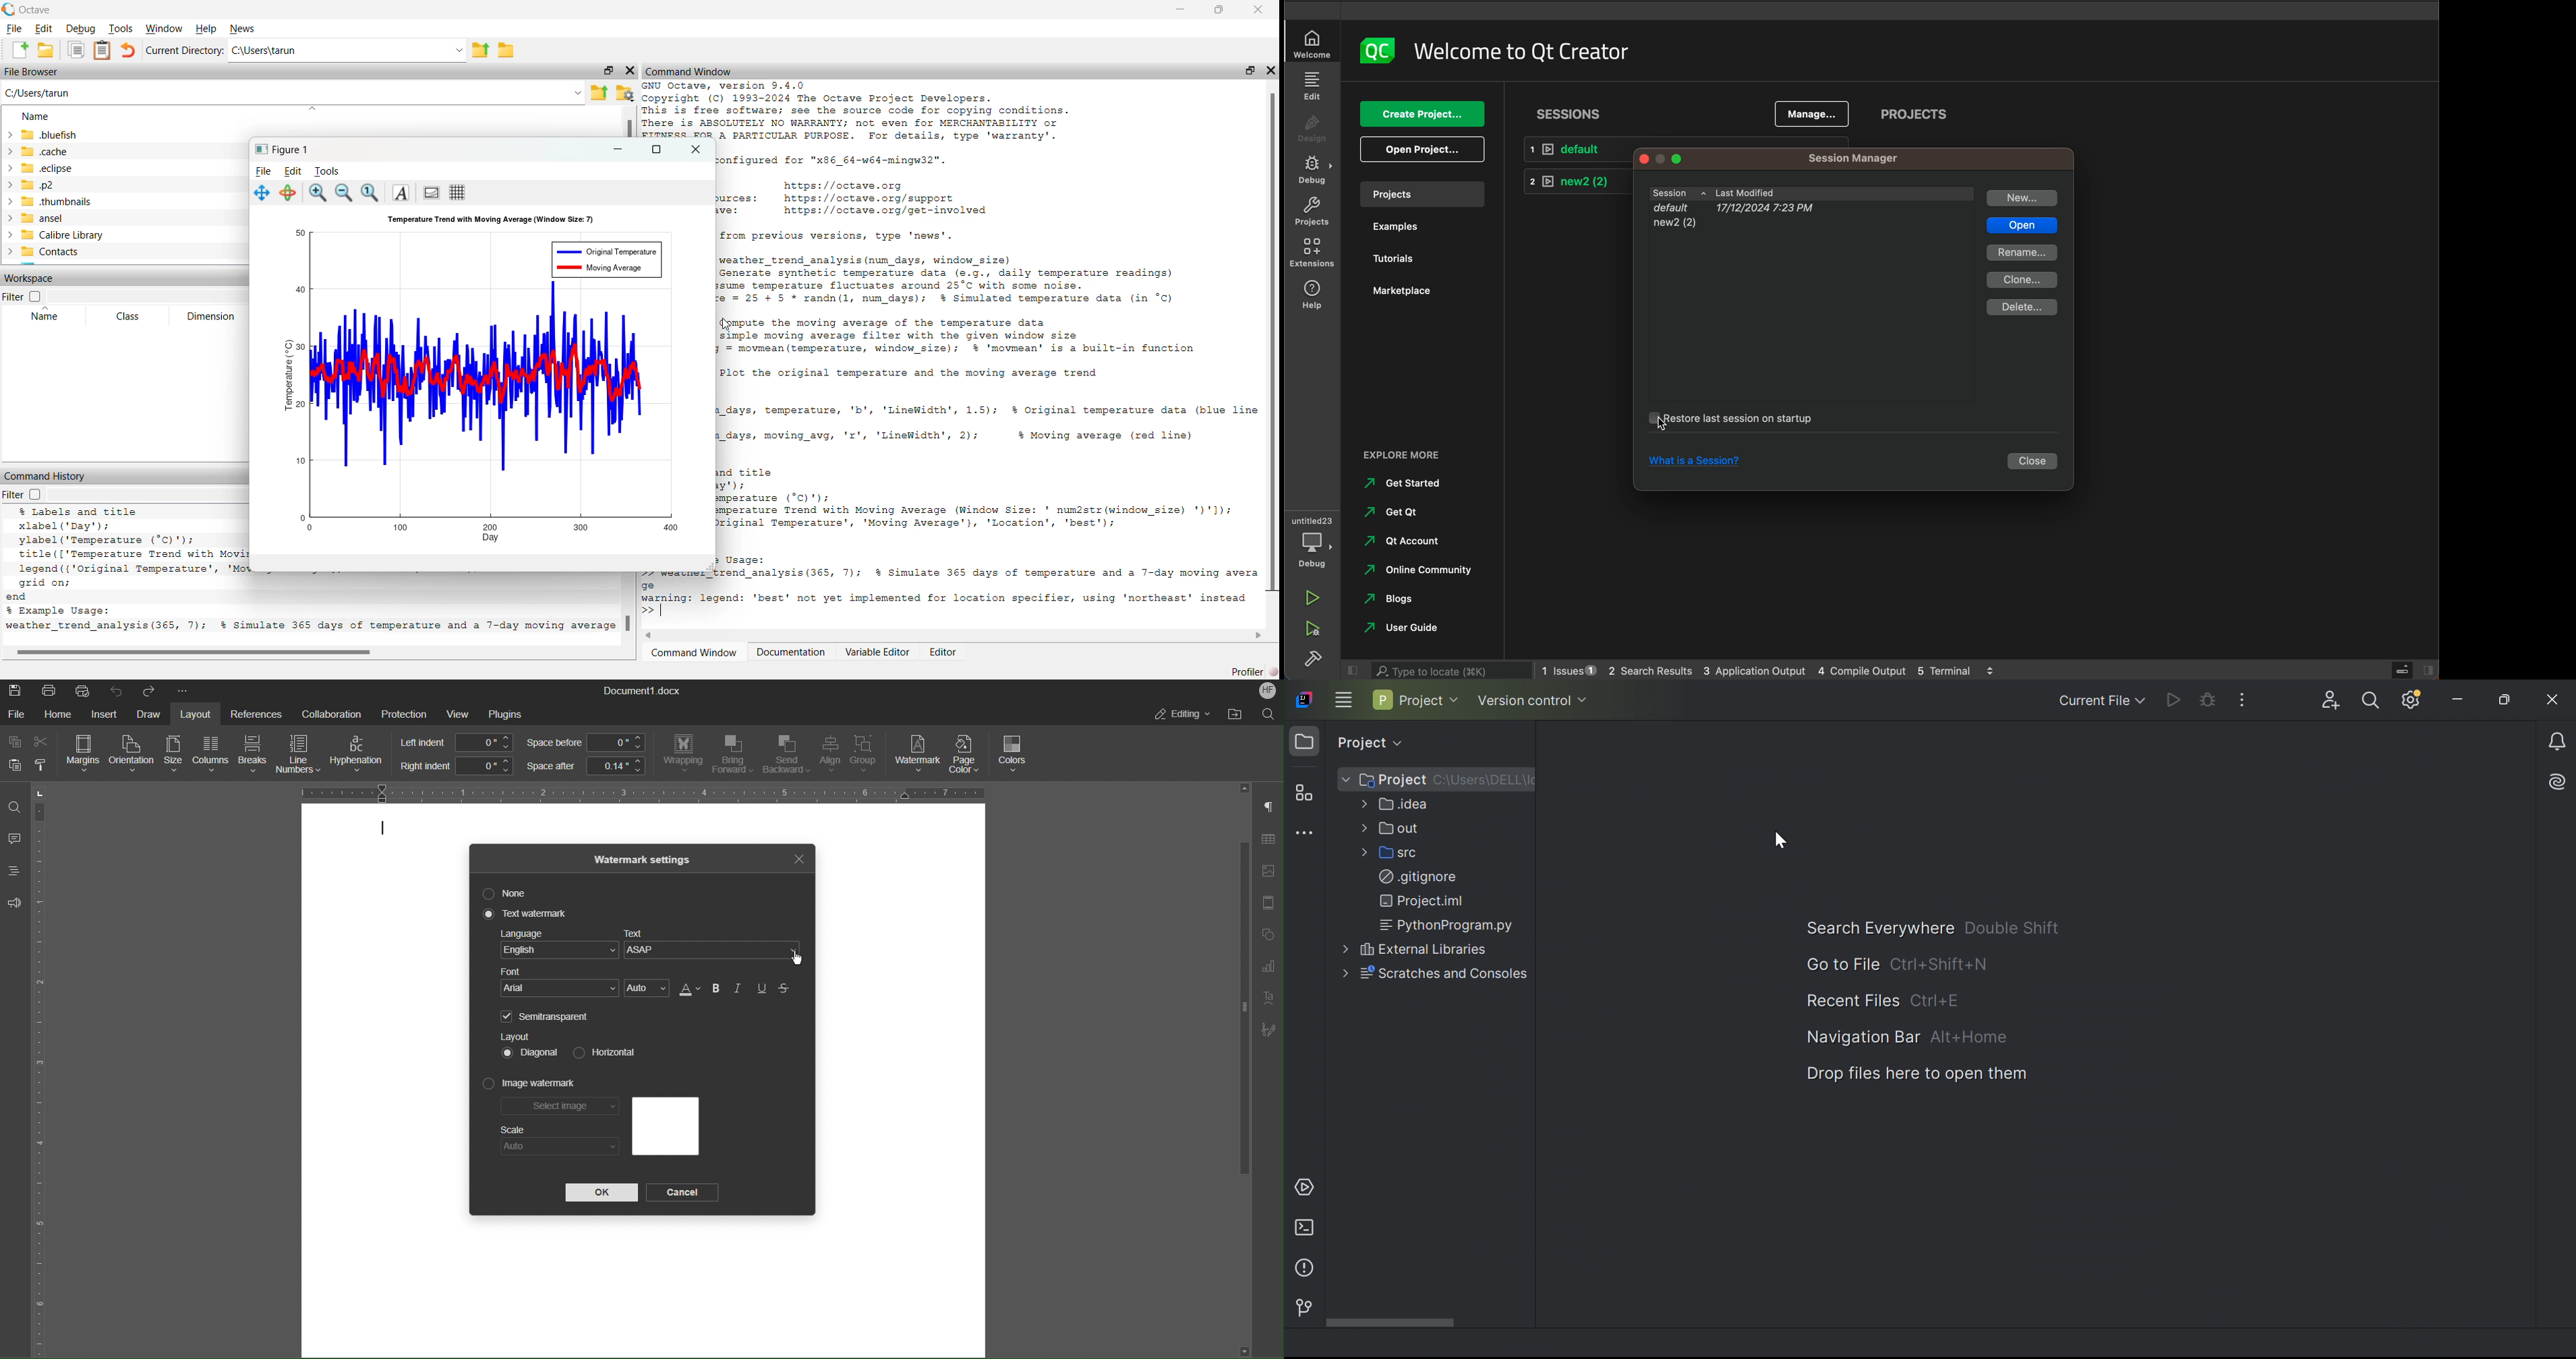 This screenshot has width=2576, height=1372. I want to click on More, so click(184, 692).